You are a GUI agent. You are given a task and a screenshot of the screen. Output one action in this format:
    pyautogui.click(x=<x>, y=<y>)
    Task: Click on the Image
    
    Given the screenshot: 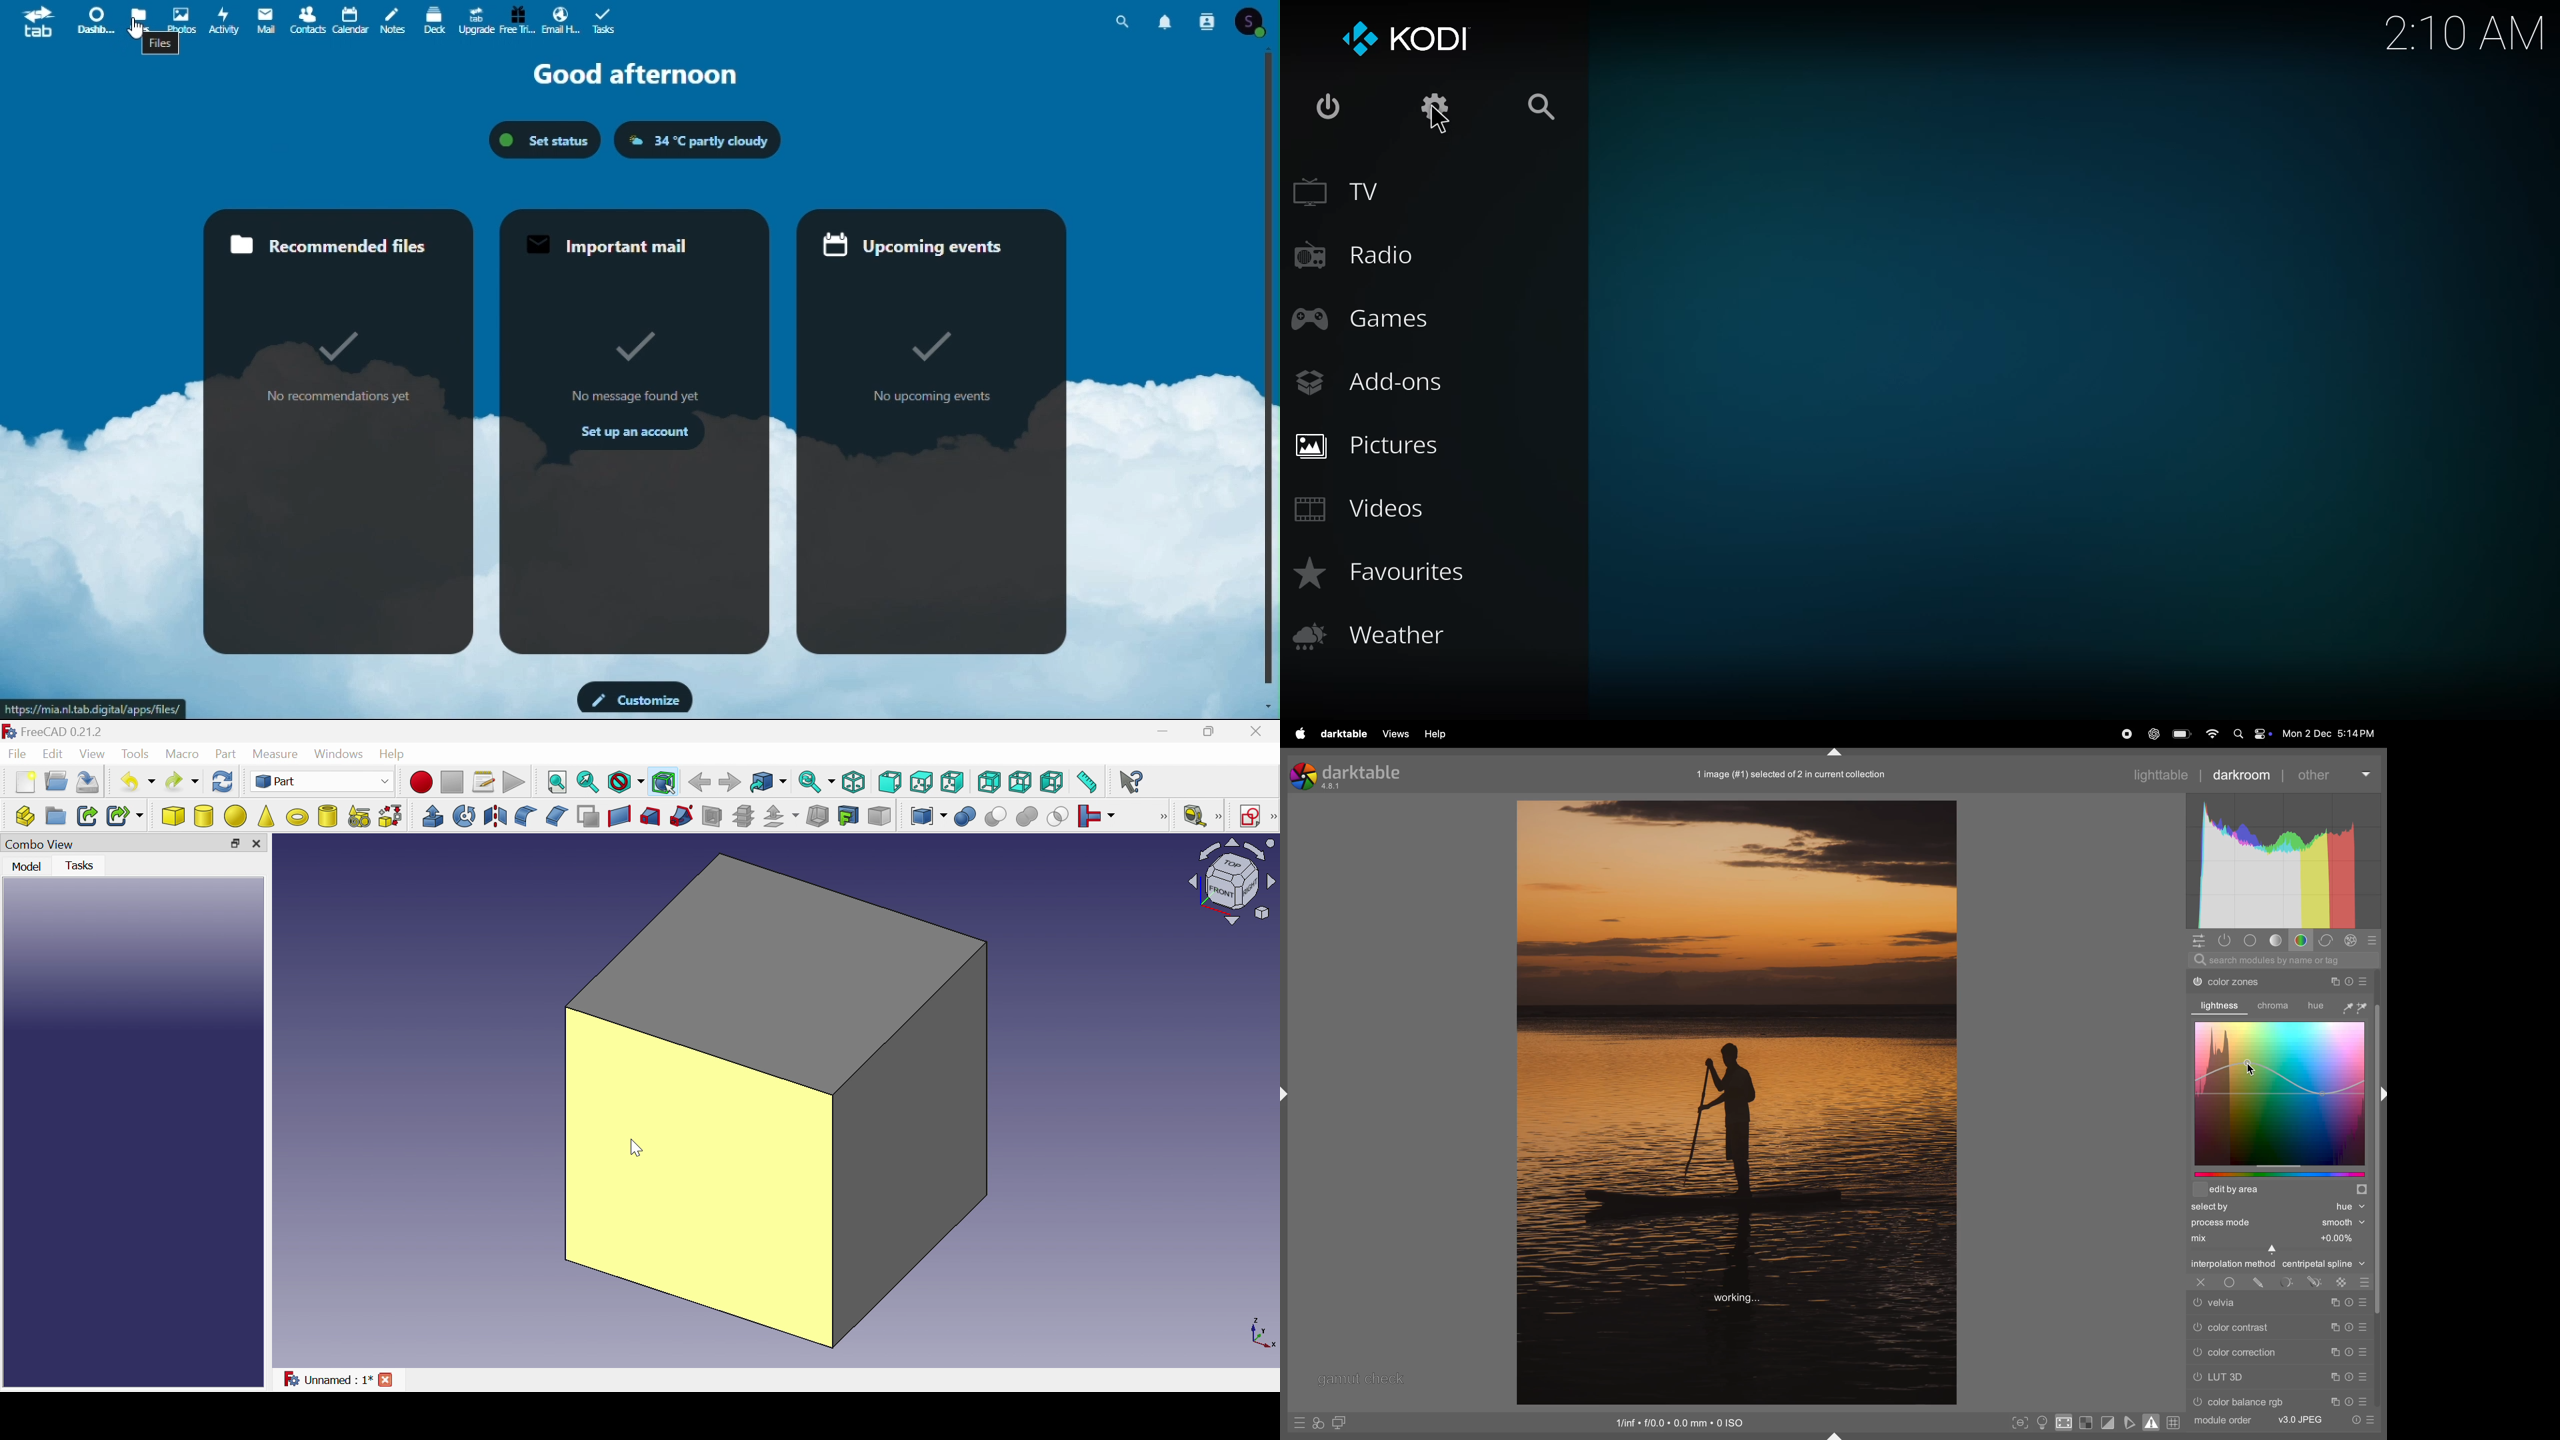 What is the action you would take?
    pyautogui.click(x=1736, y=1101)
    